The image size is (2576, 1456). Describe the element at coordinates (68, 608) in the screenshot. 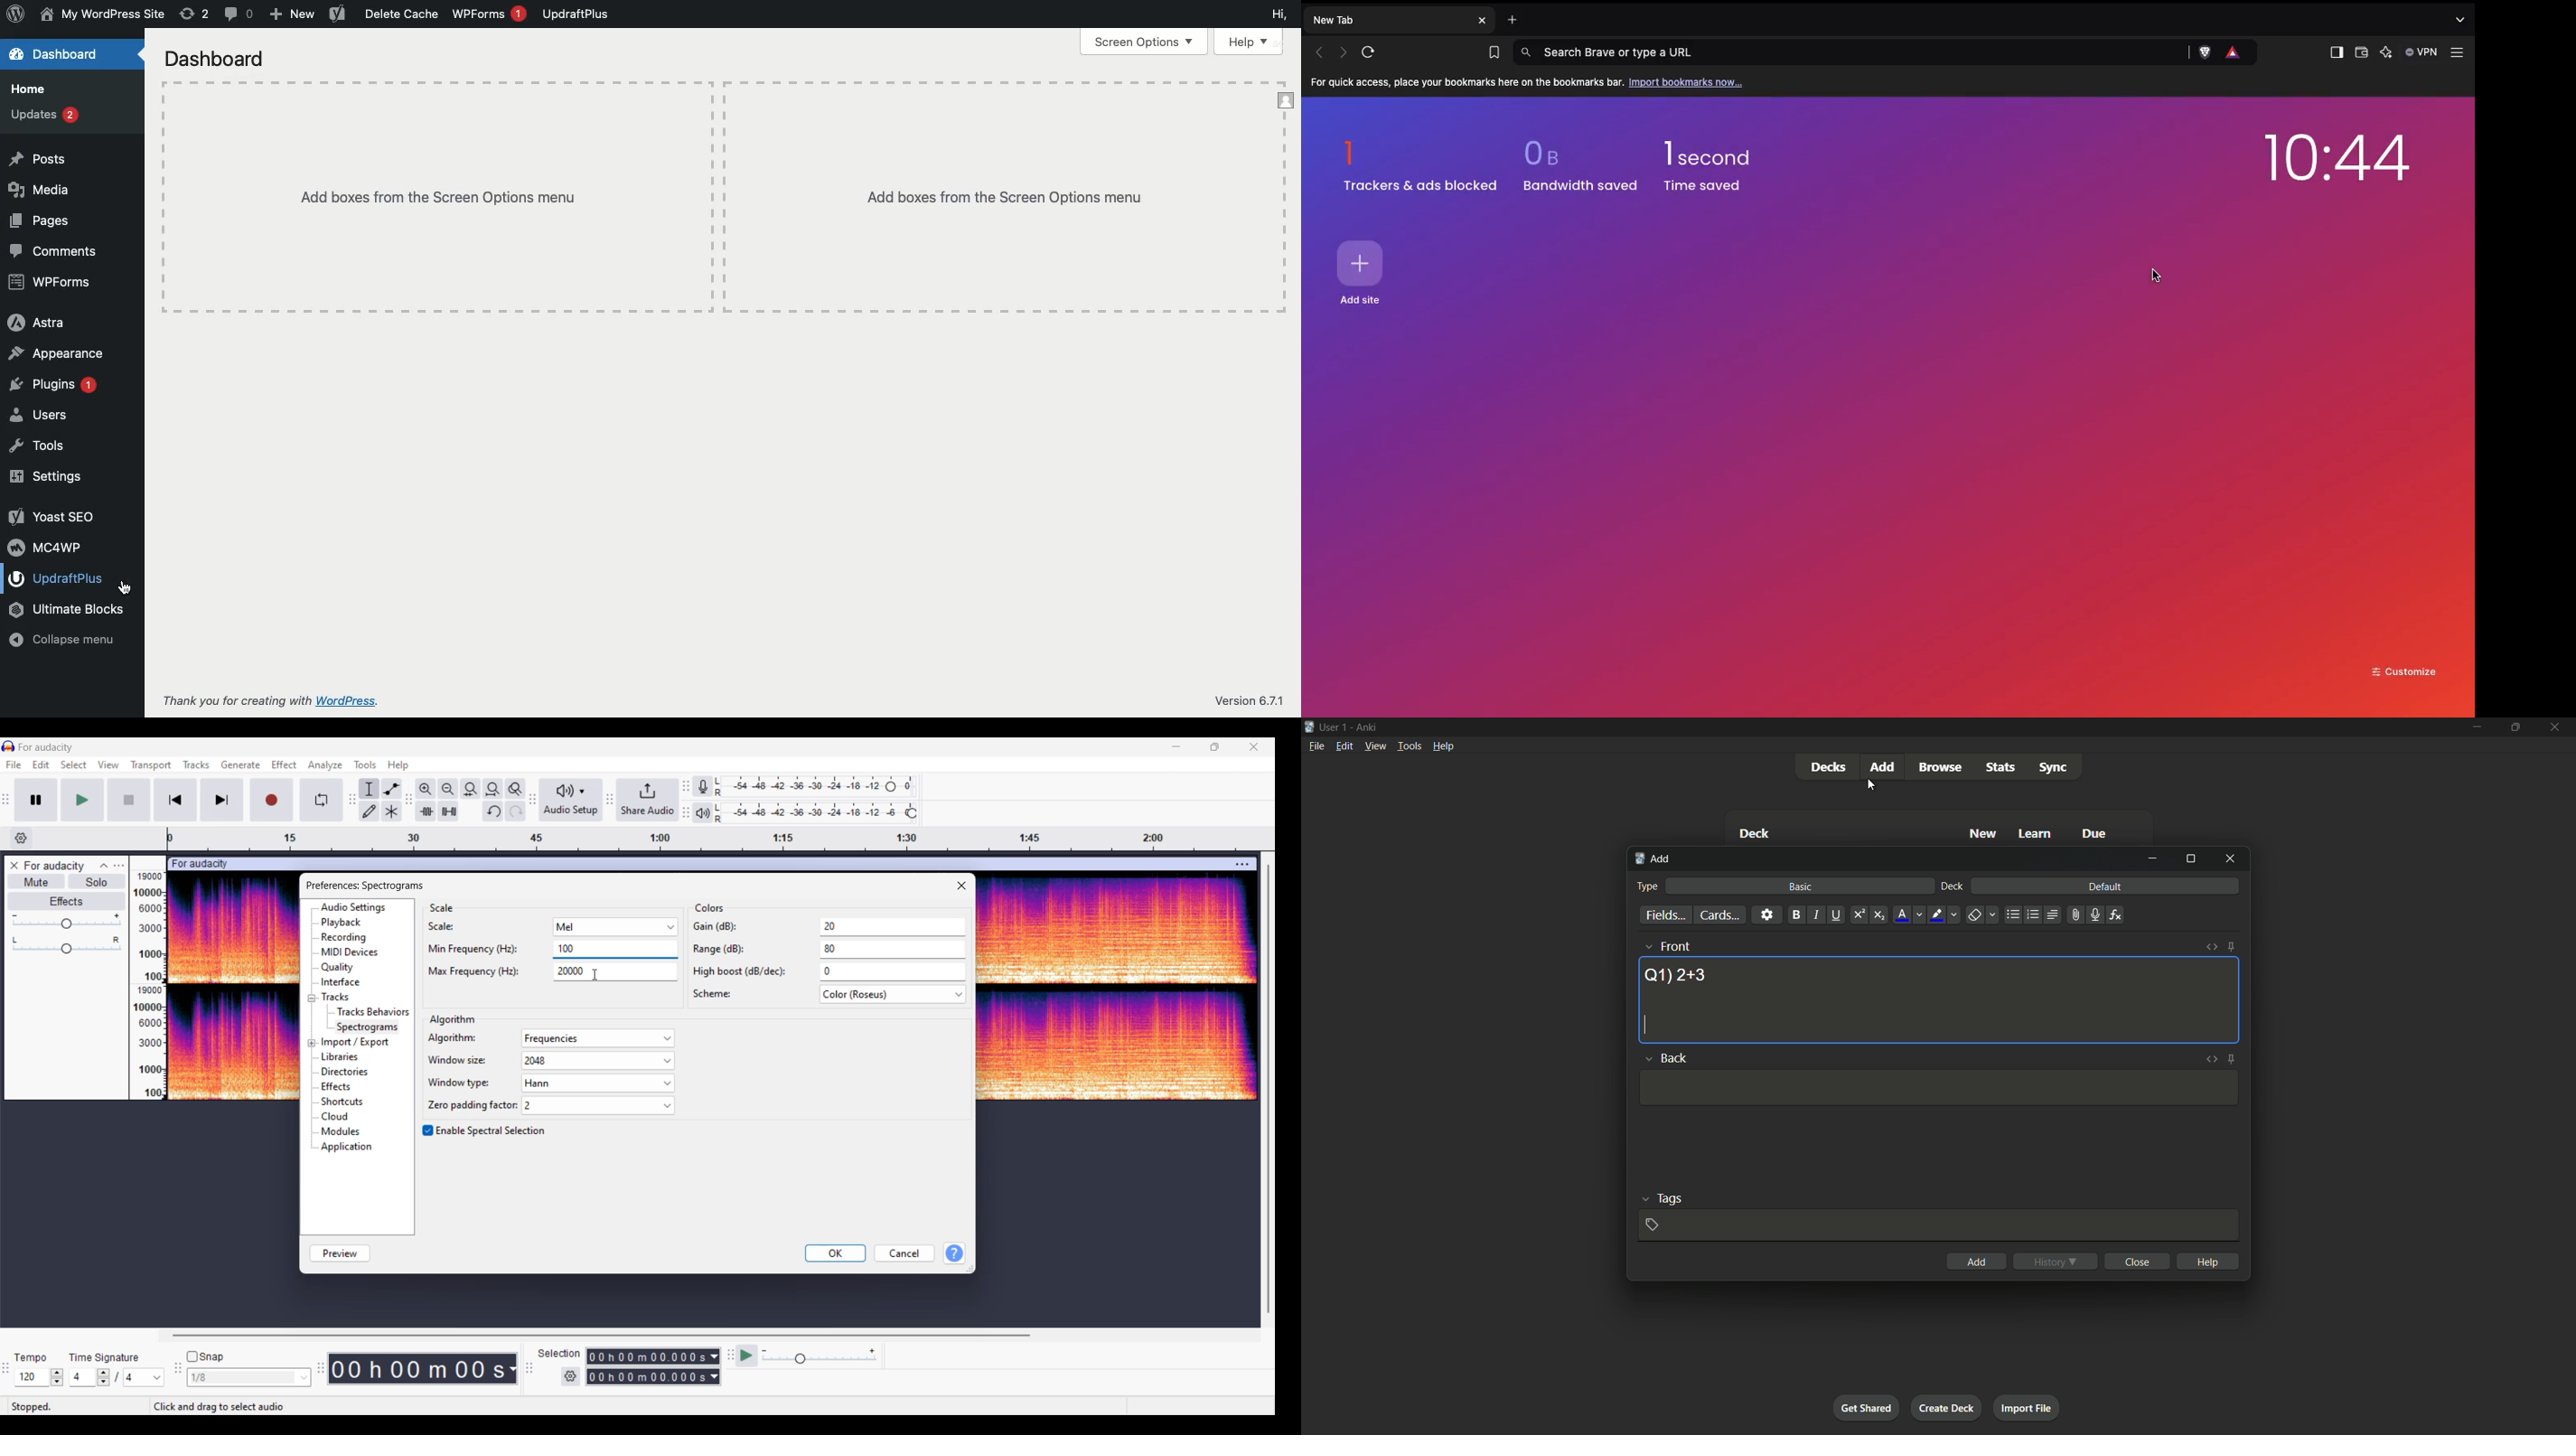

I see `Ultimate blocks` at that location.